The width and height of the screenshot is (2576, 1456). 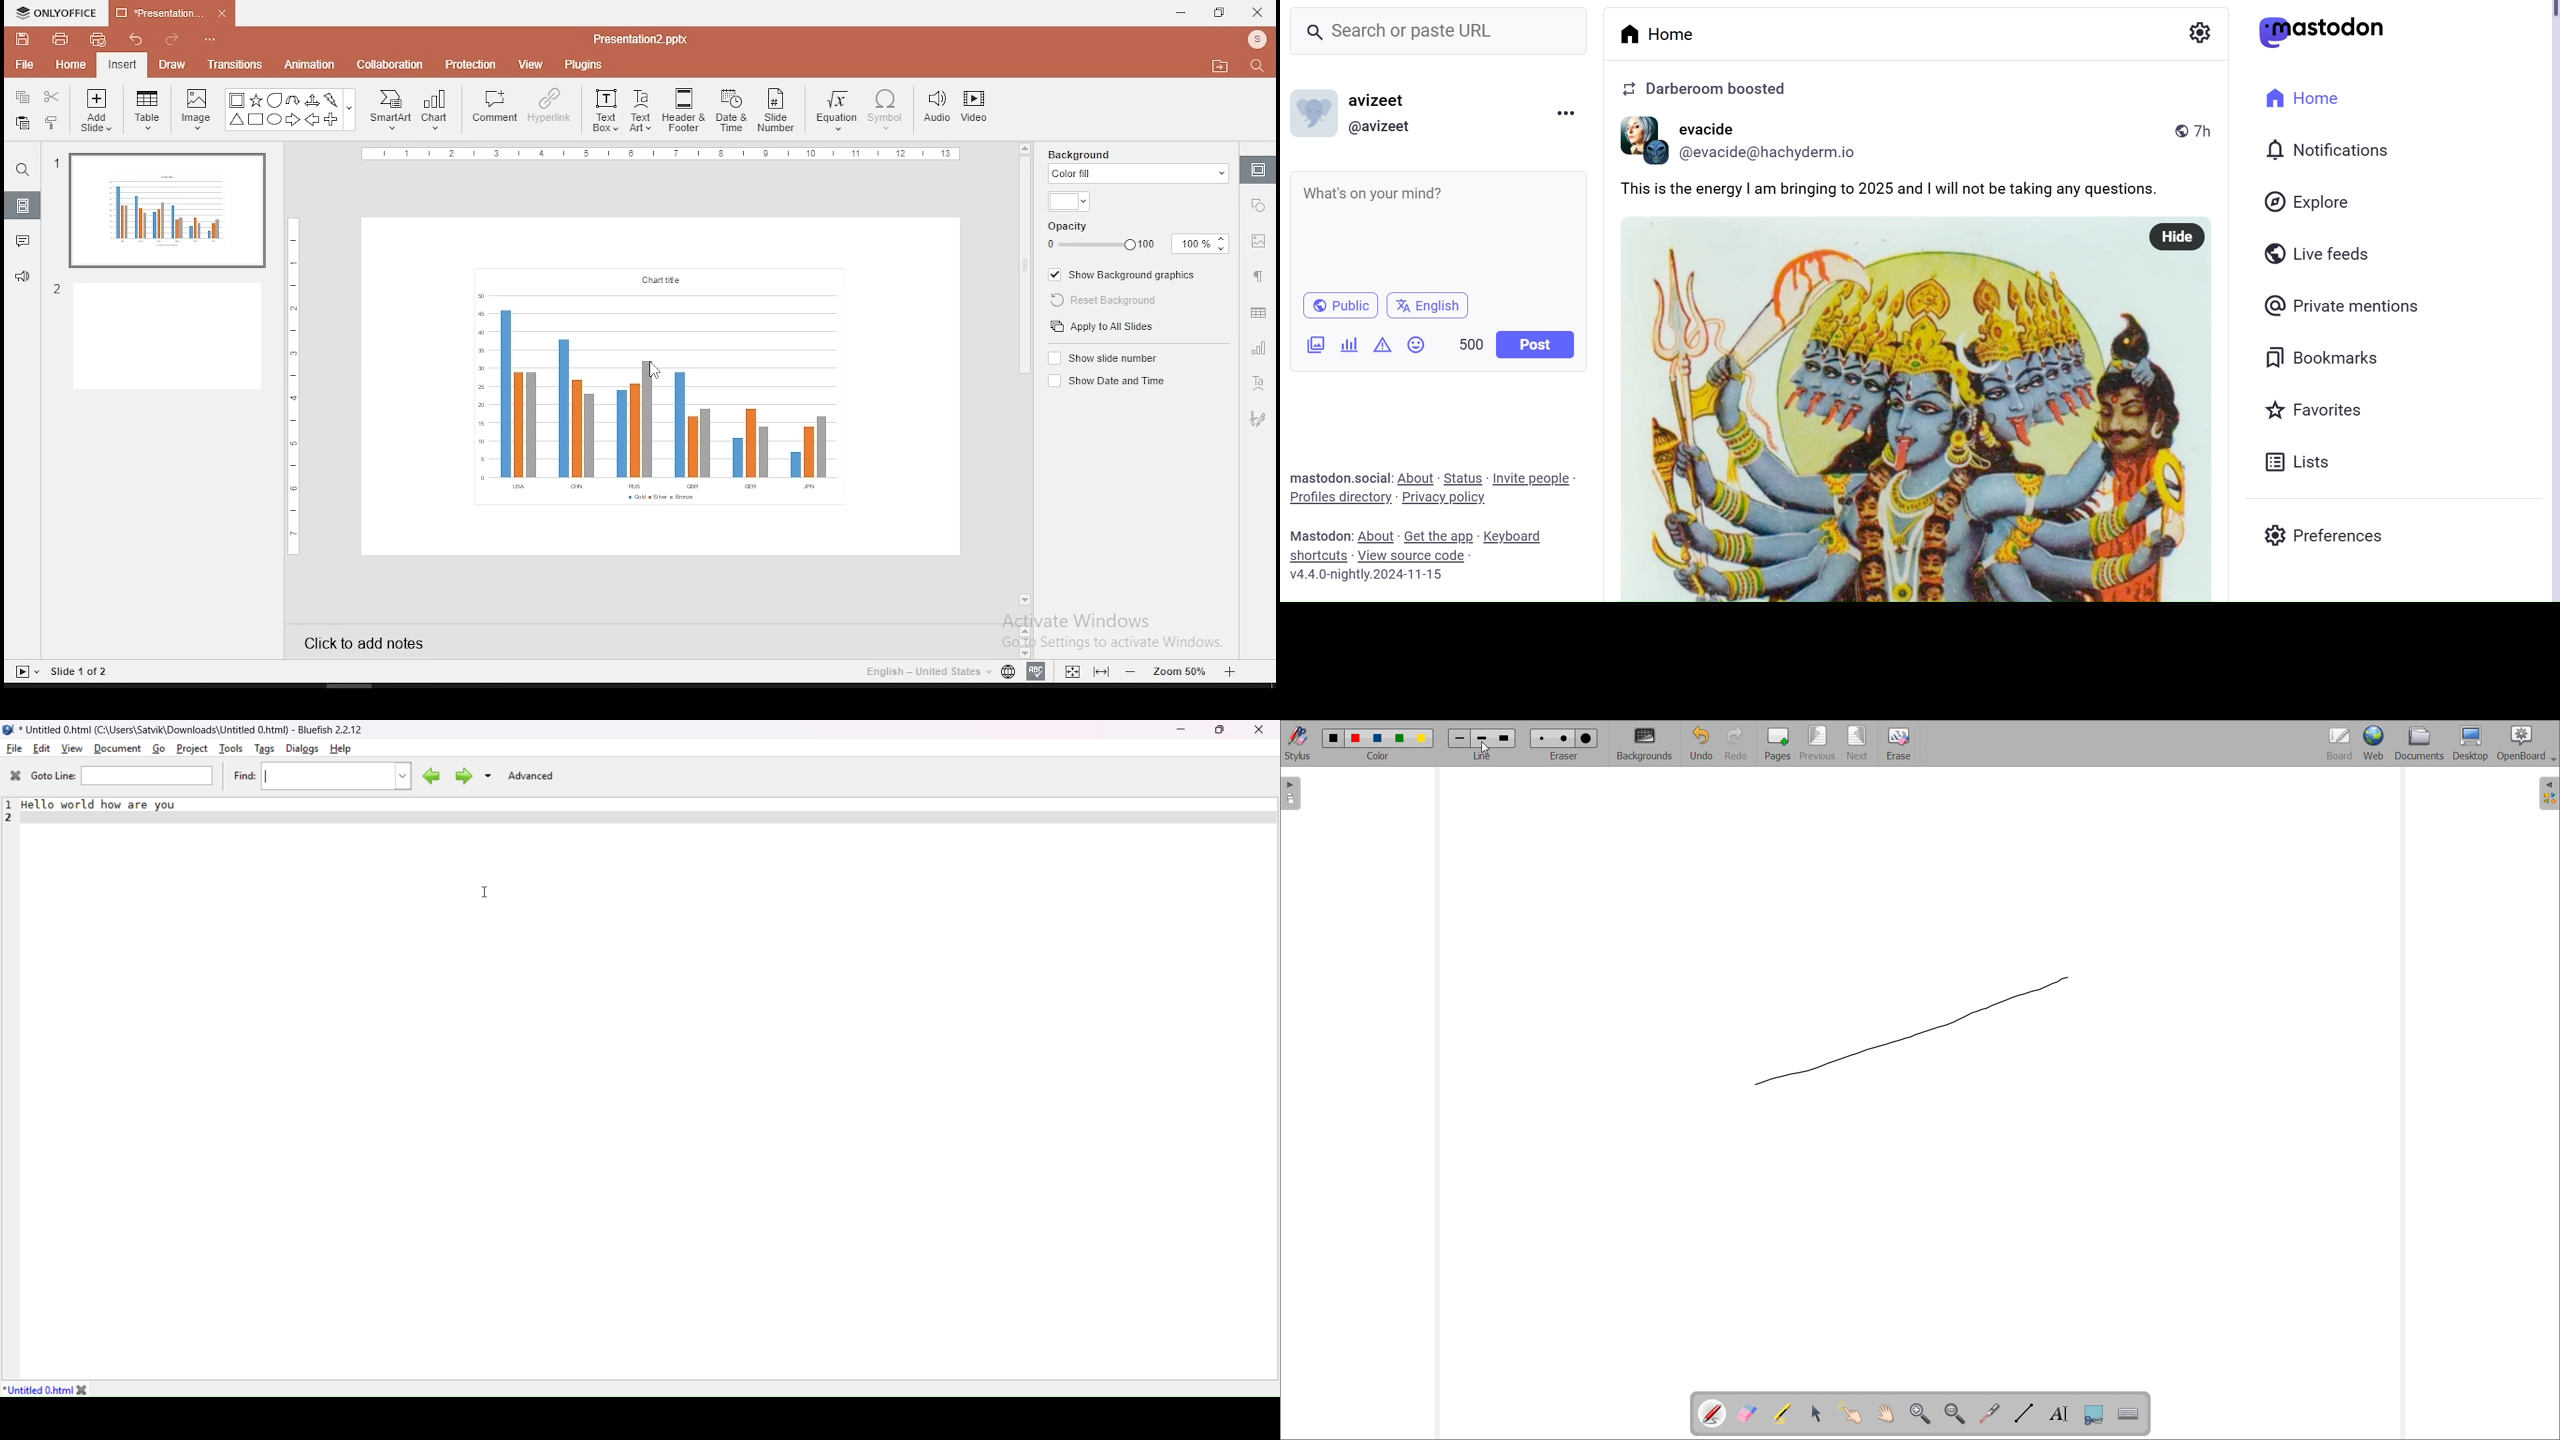 What do you see at coordinates (923, 670) in the screenshot?
I see `English` at bounding box center [923, 670].